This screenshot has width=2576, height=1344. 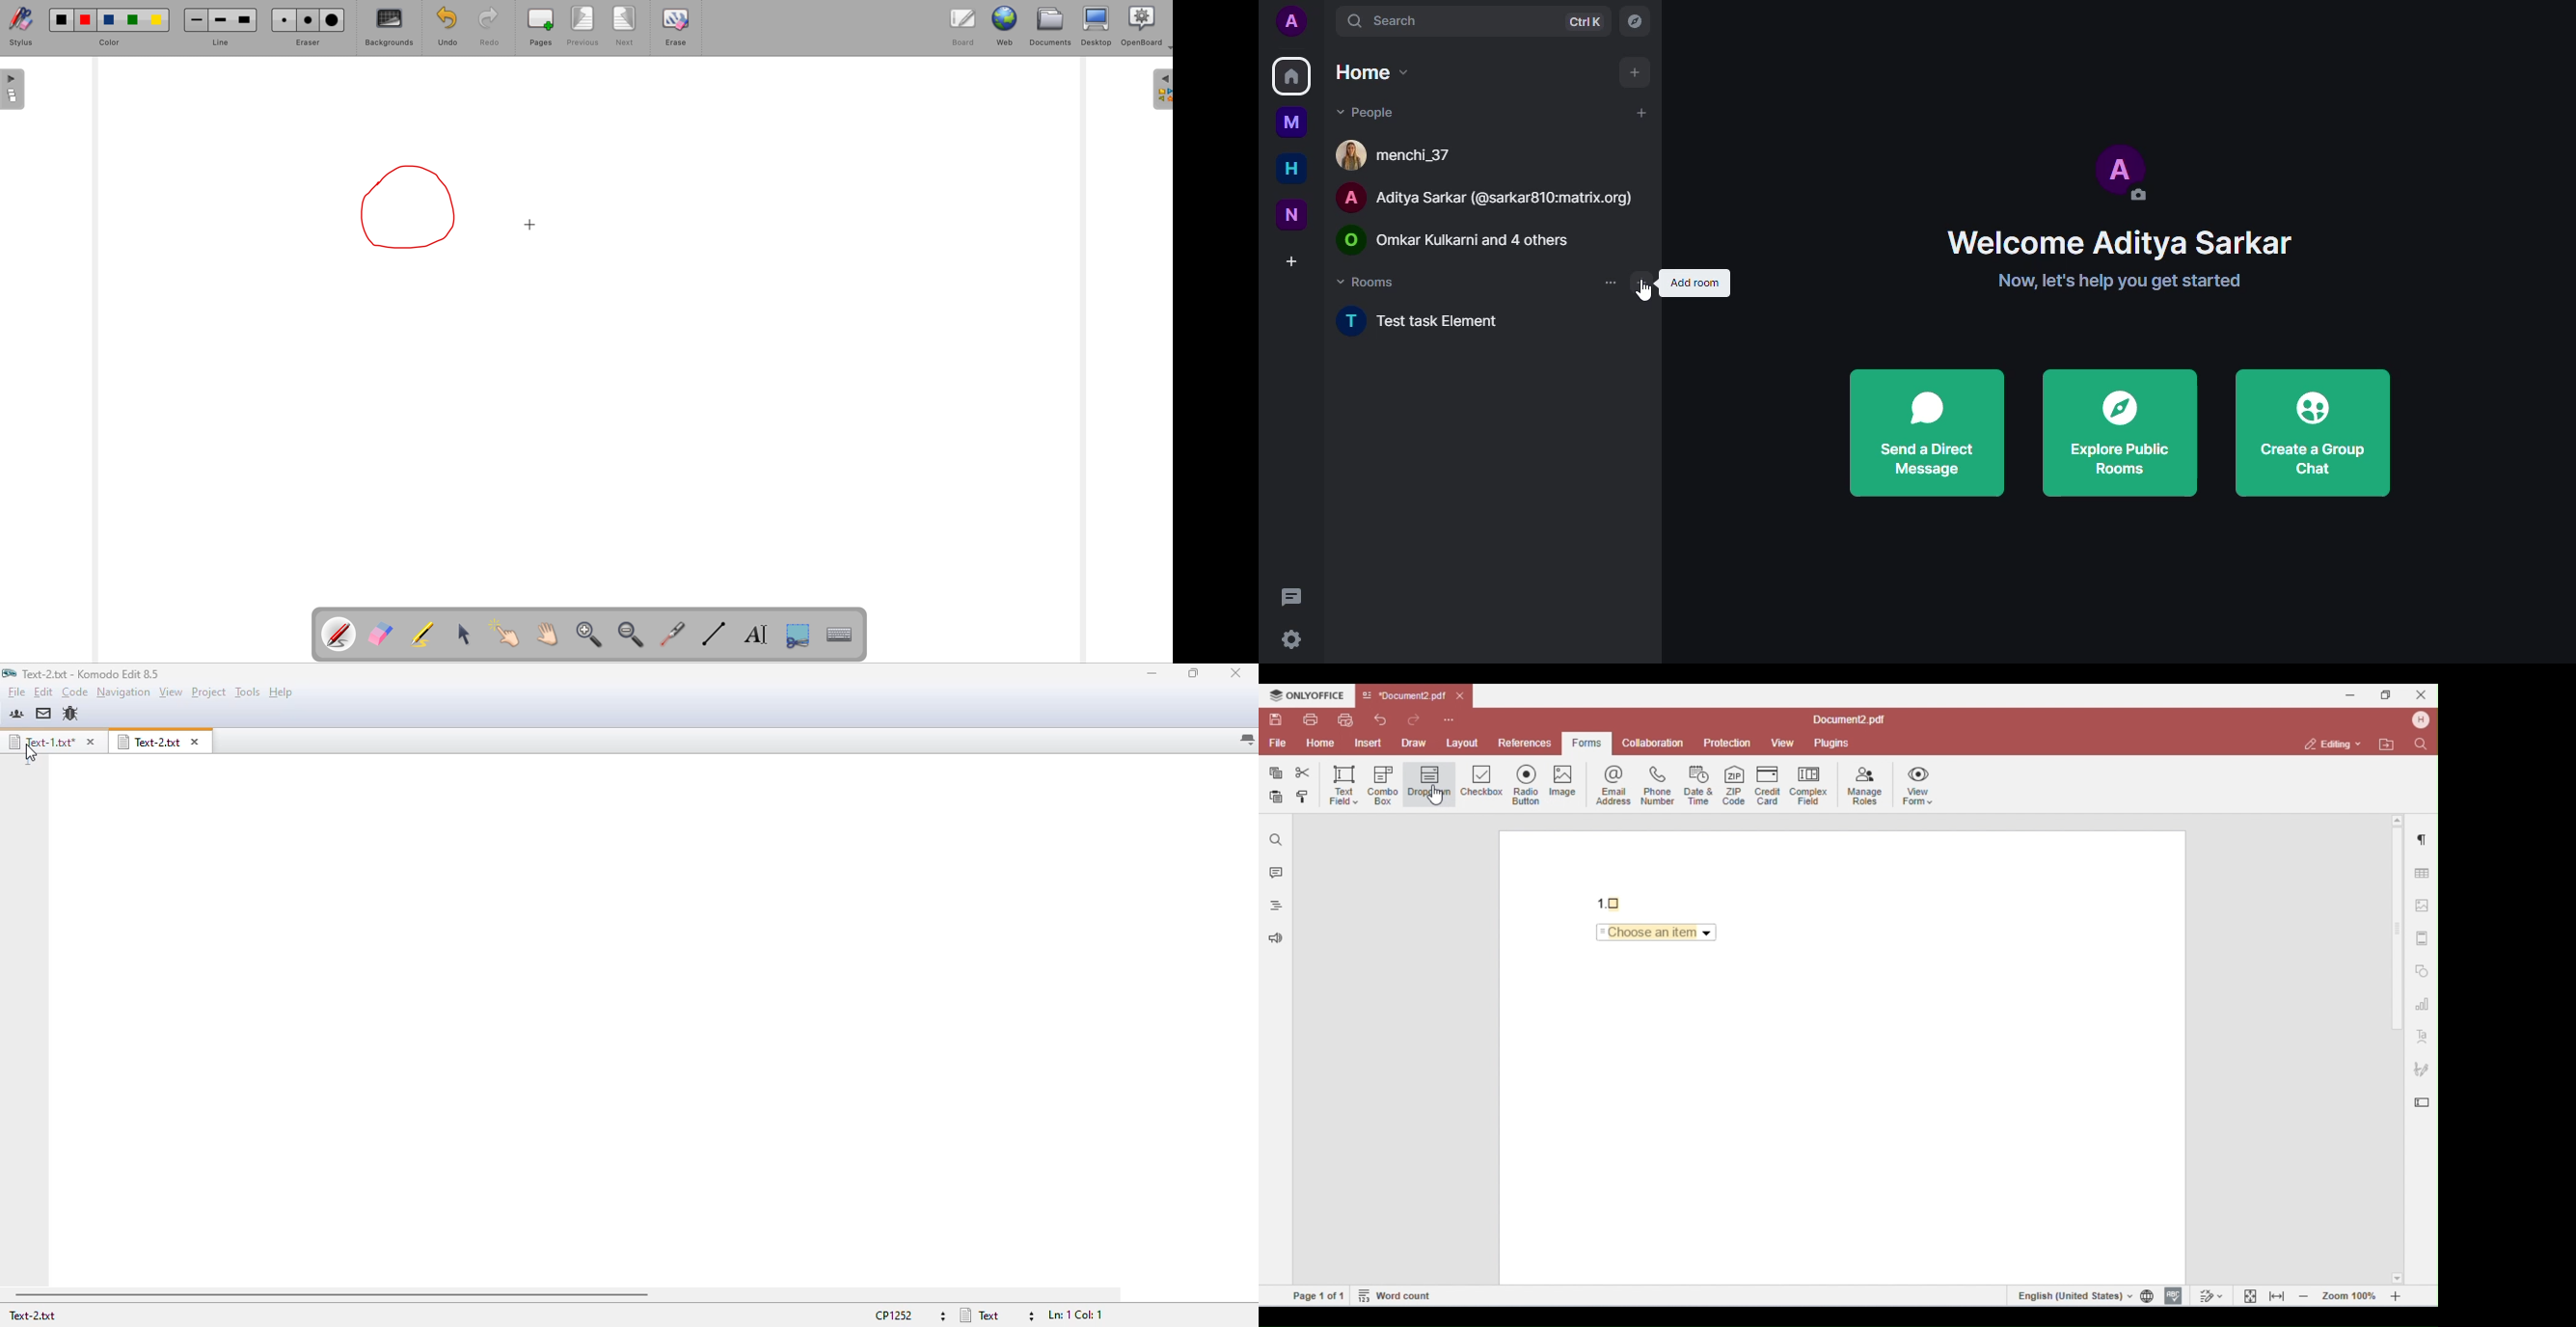 I want to click on file, so click(x=16, y=692).